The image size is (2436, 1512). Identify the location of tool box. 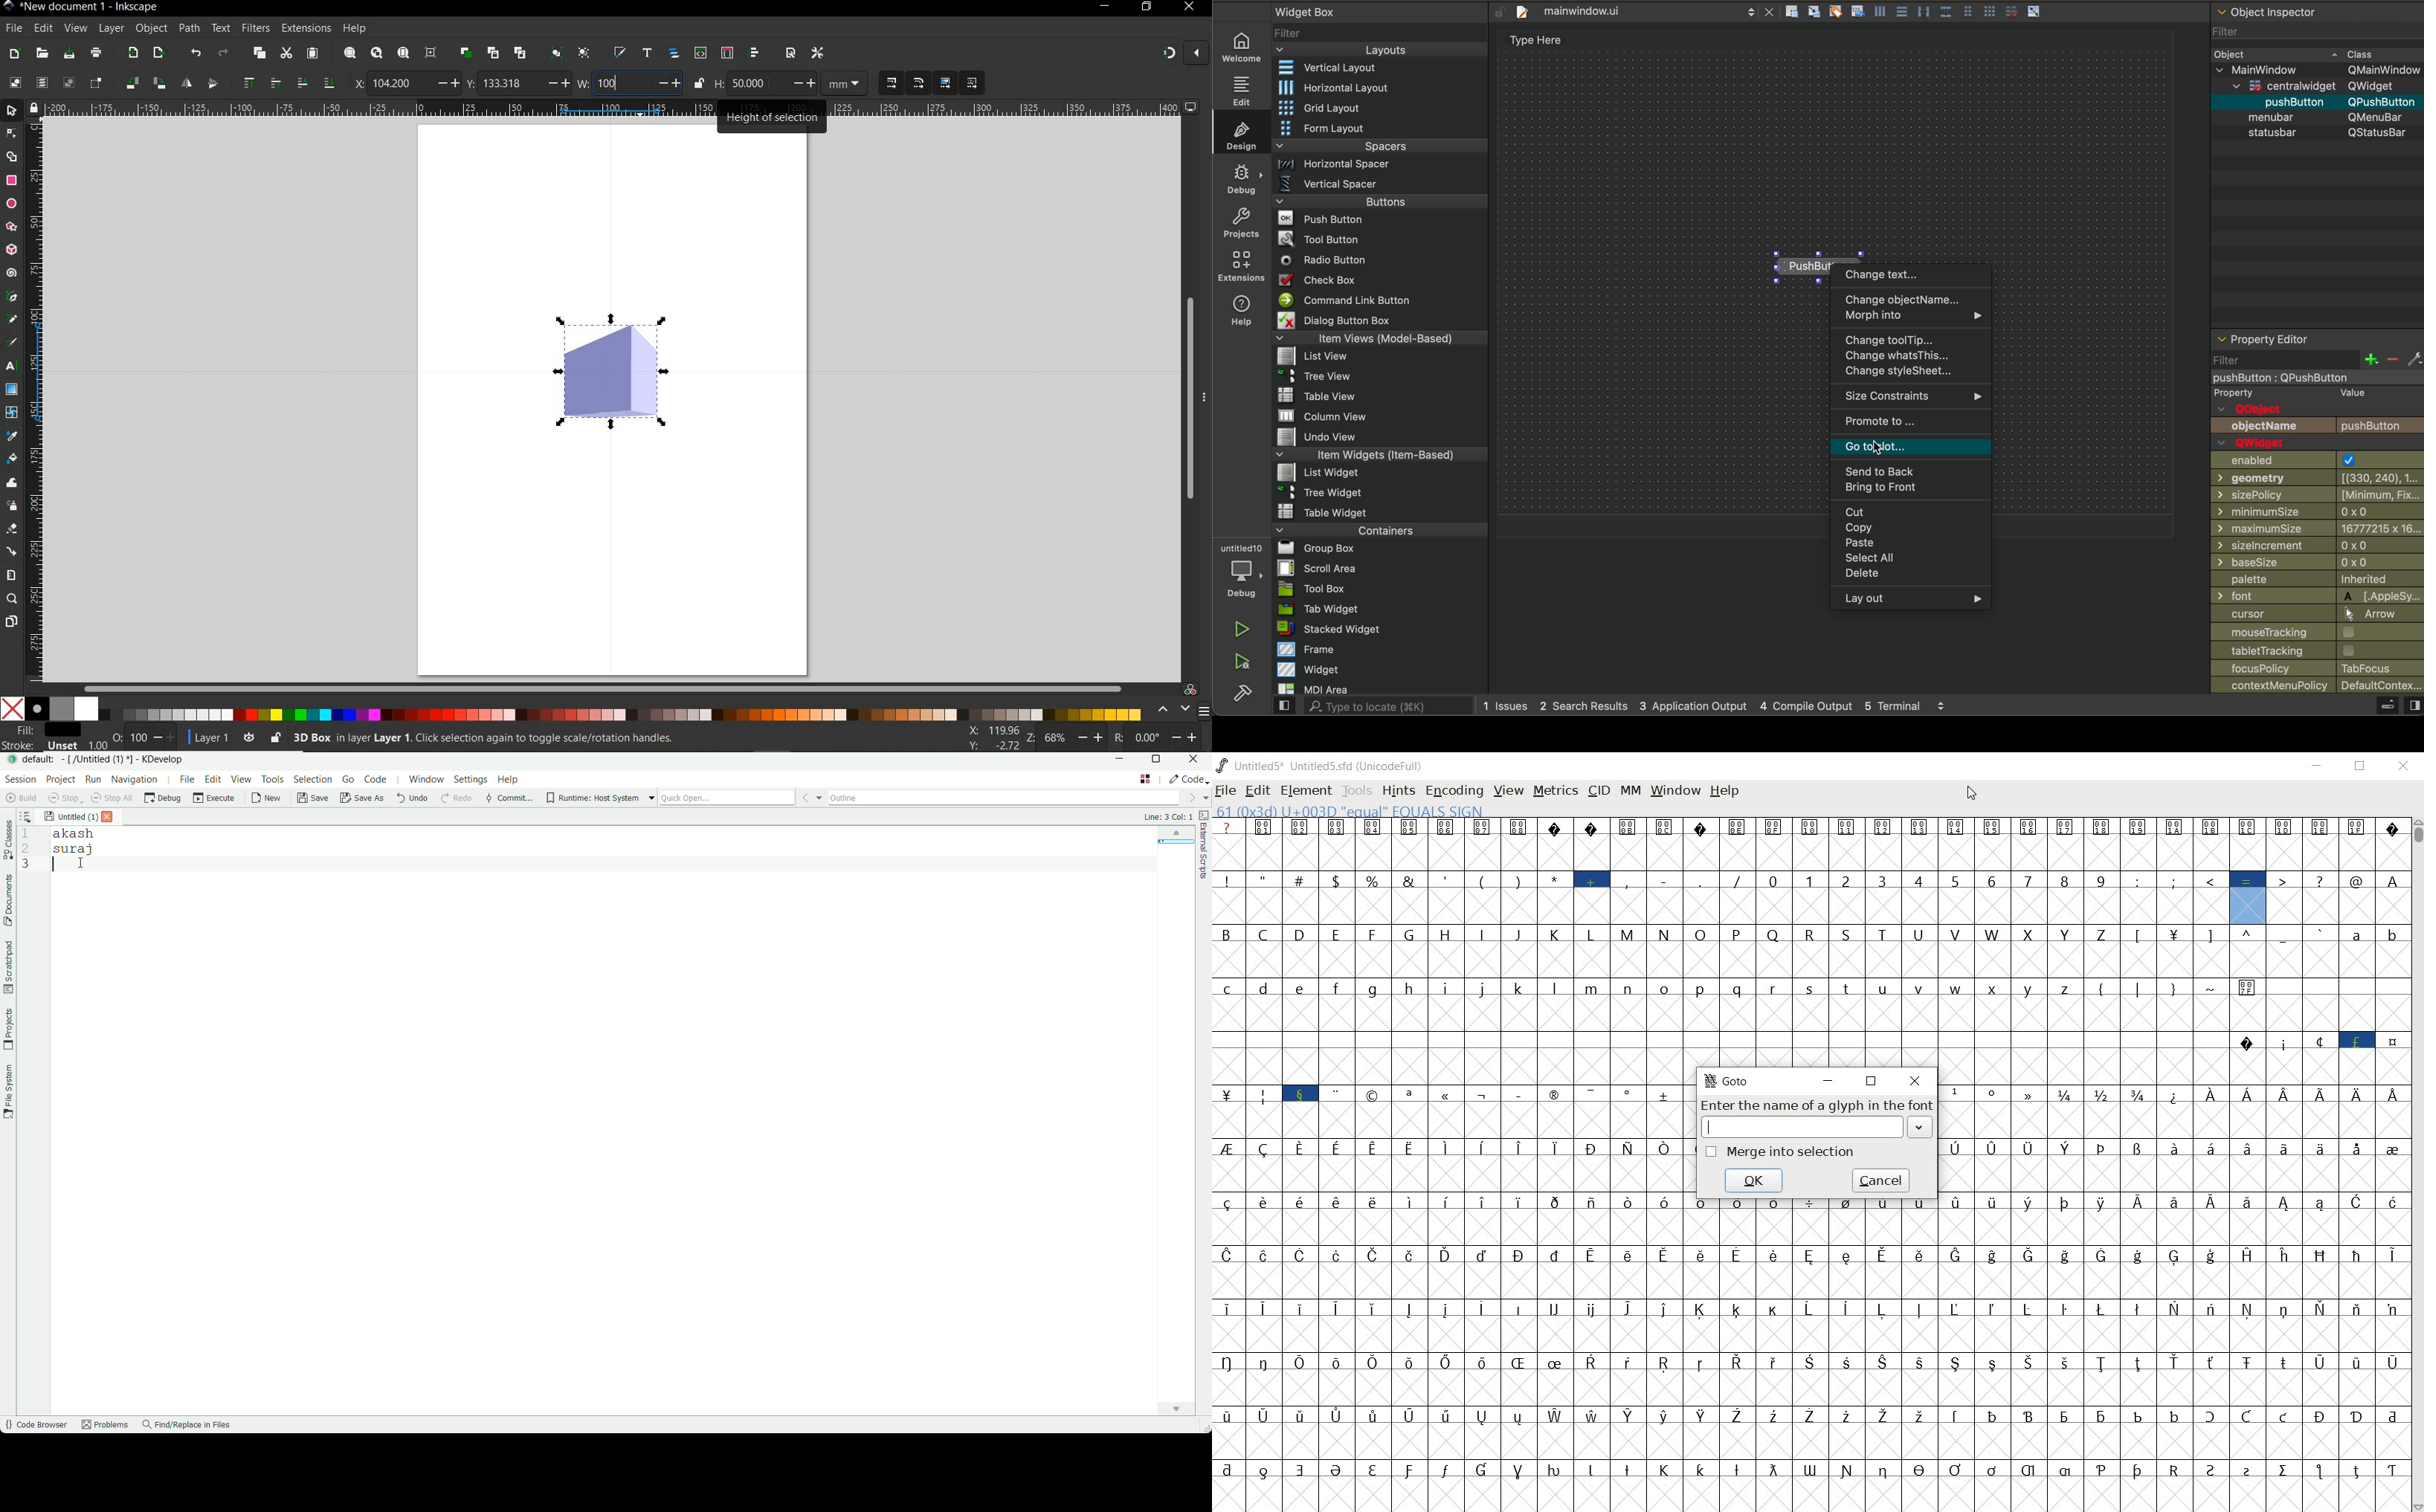
(1378, 590).